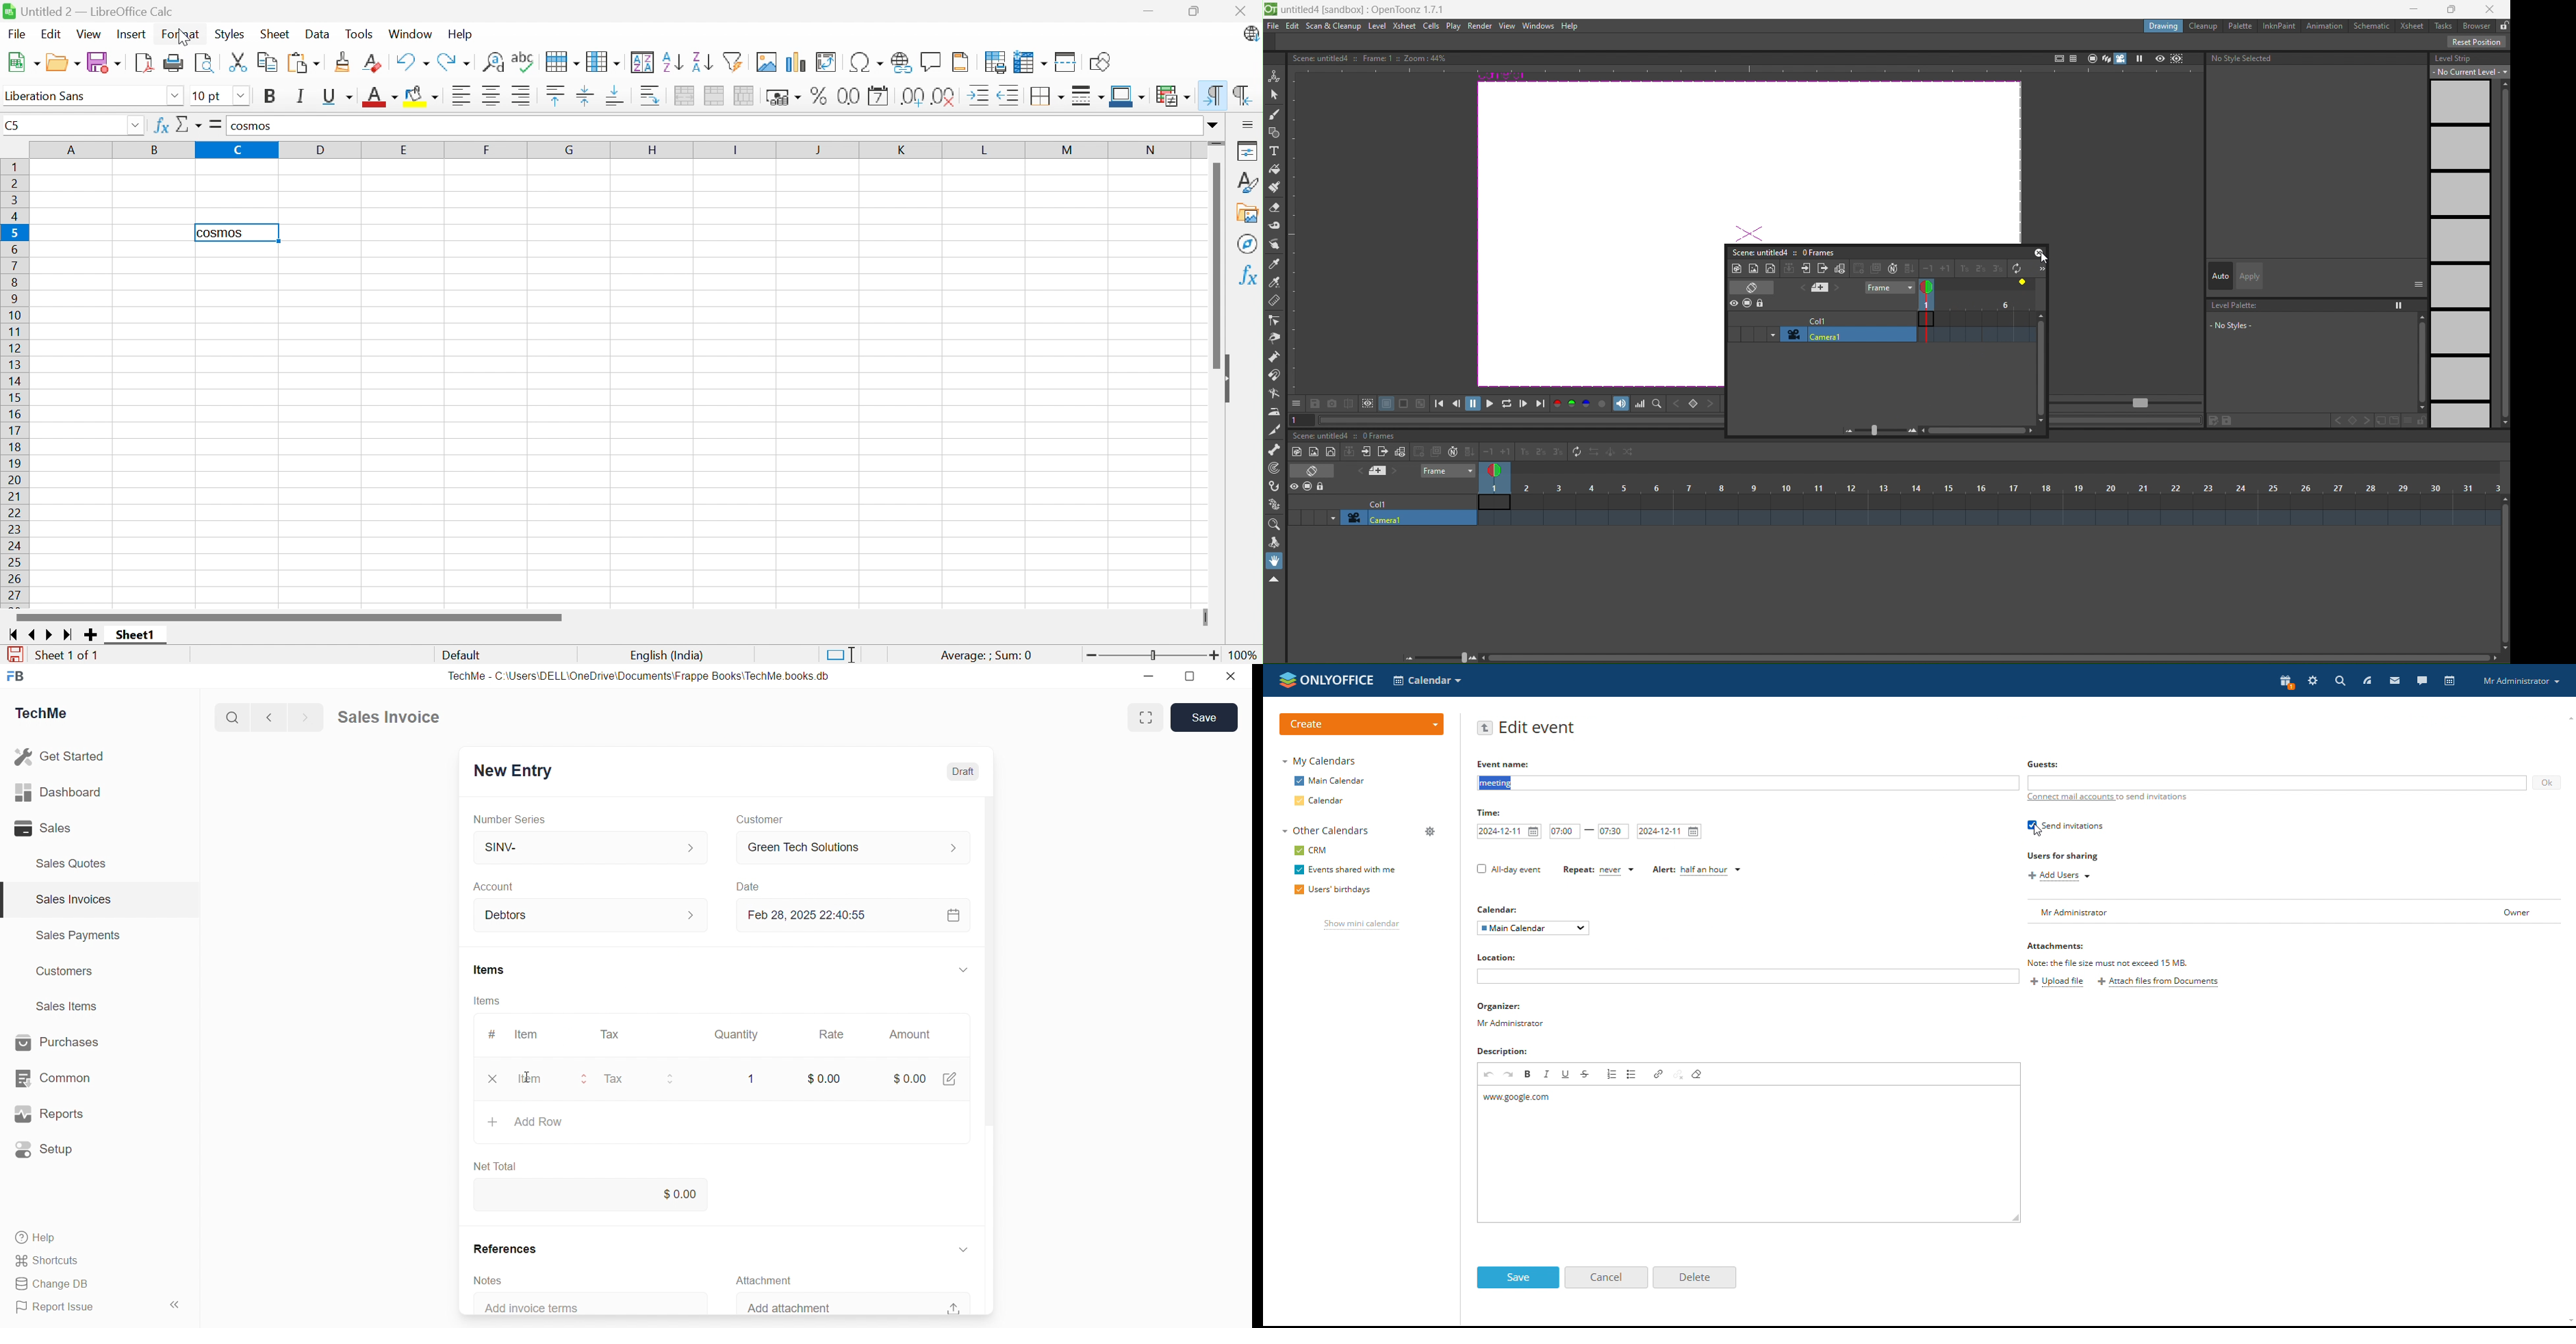  What do you see at coordinates (266, 717) in the screenshot?
I see `back` at bounding box center [266, 717].